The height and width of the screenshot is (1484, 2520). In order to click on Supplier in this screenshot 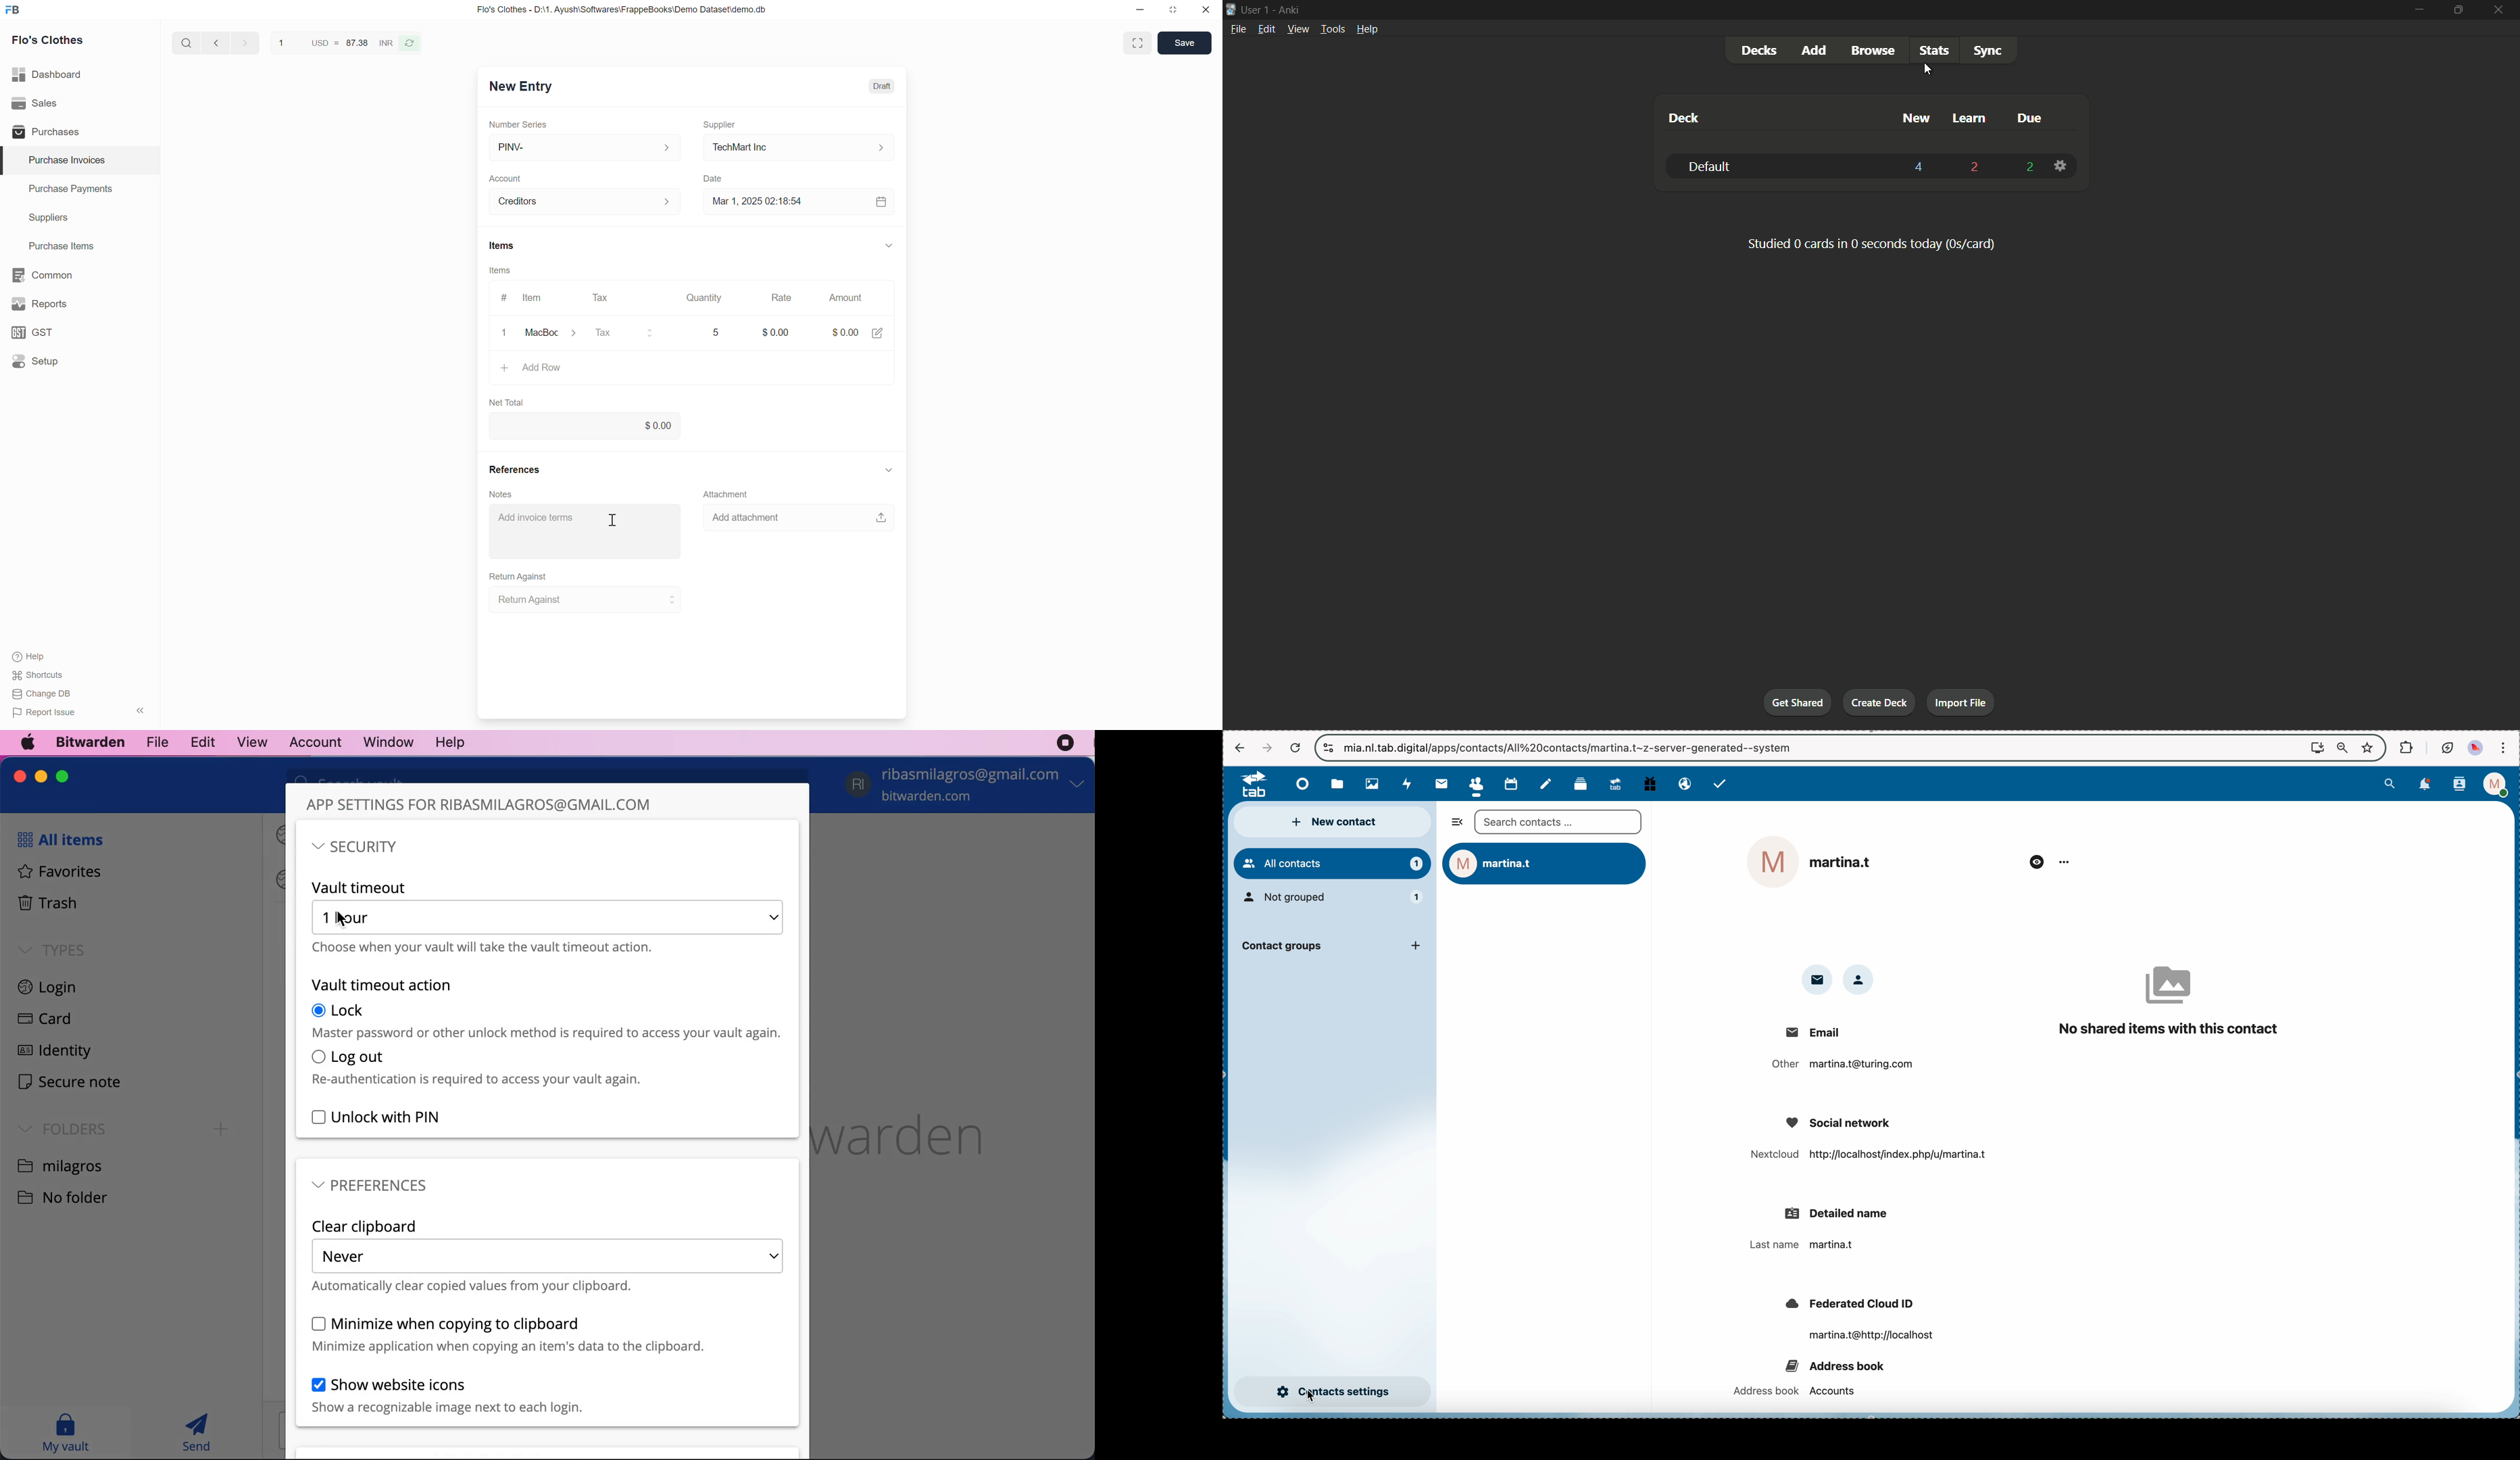, I will do `click(720, 125)`.